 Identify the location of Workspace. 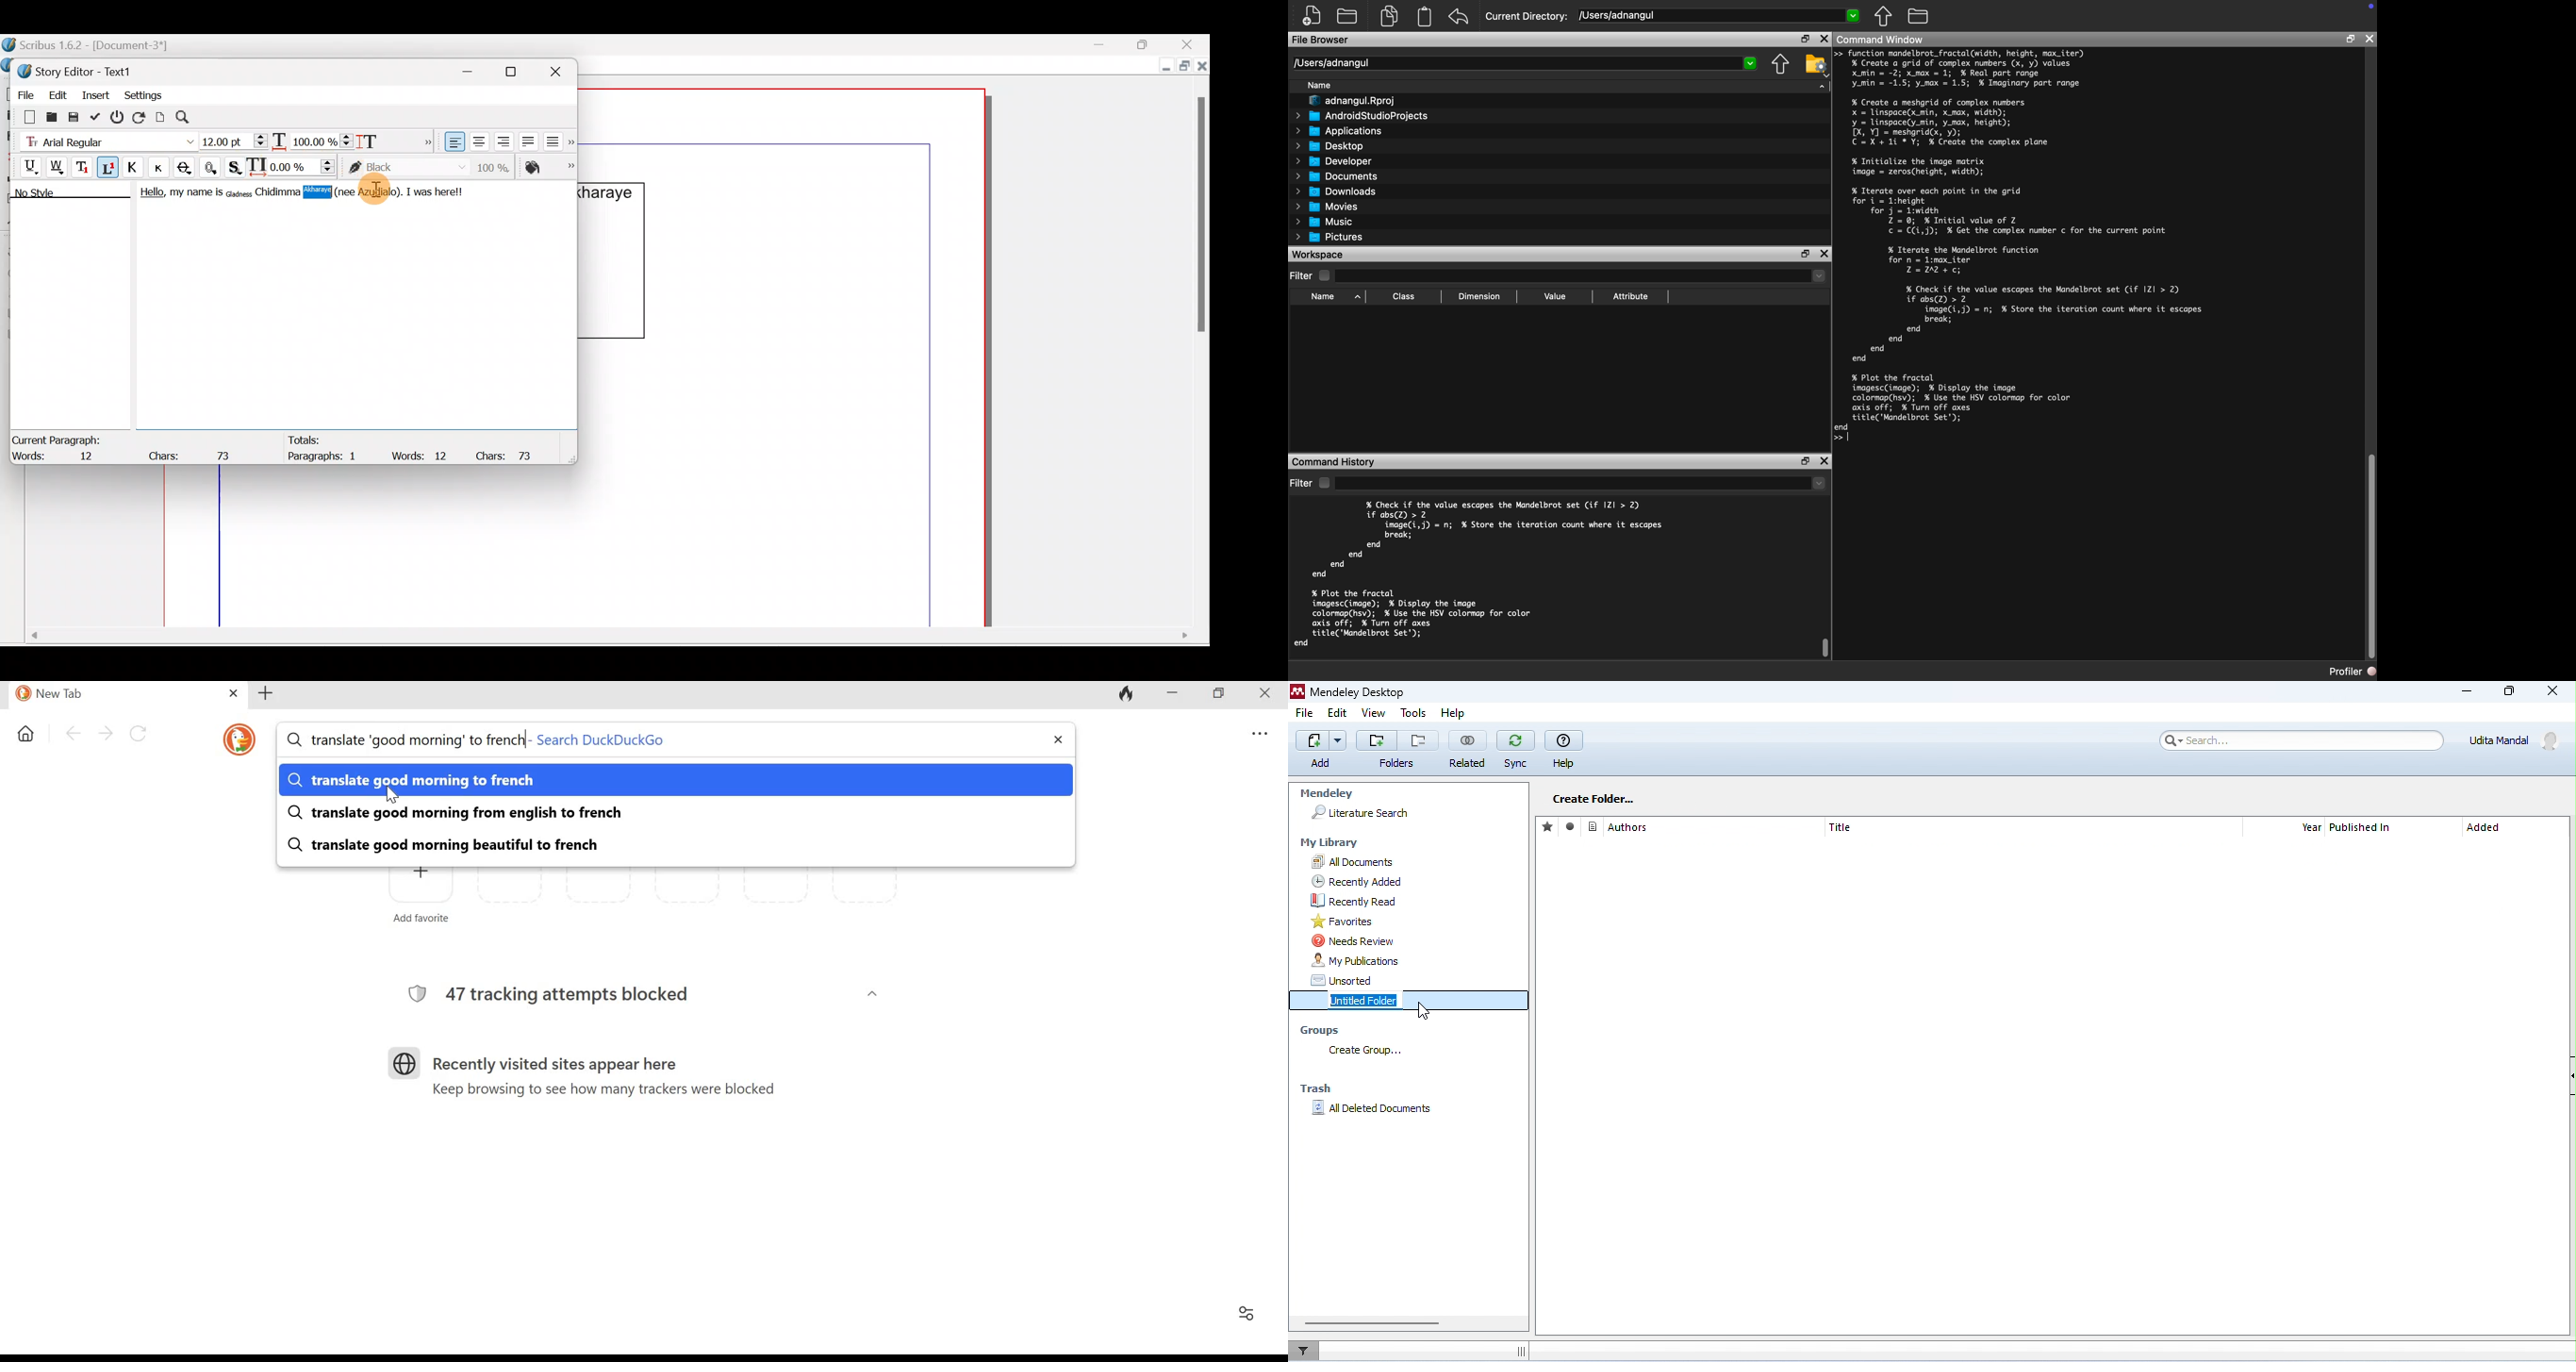
(1320, 254).